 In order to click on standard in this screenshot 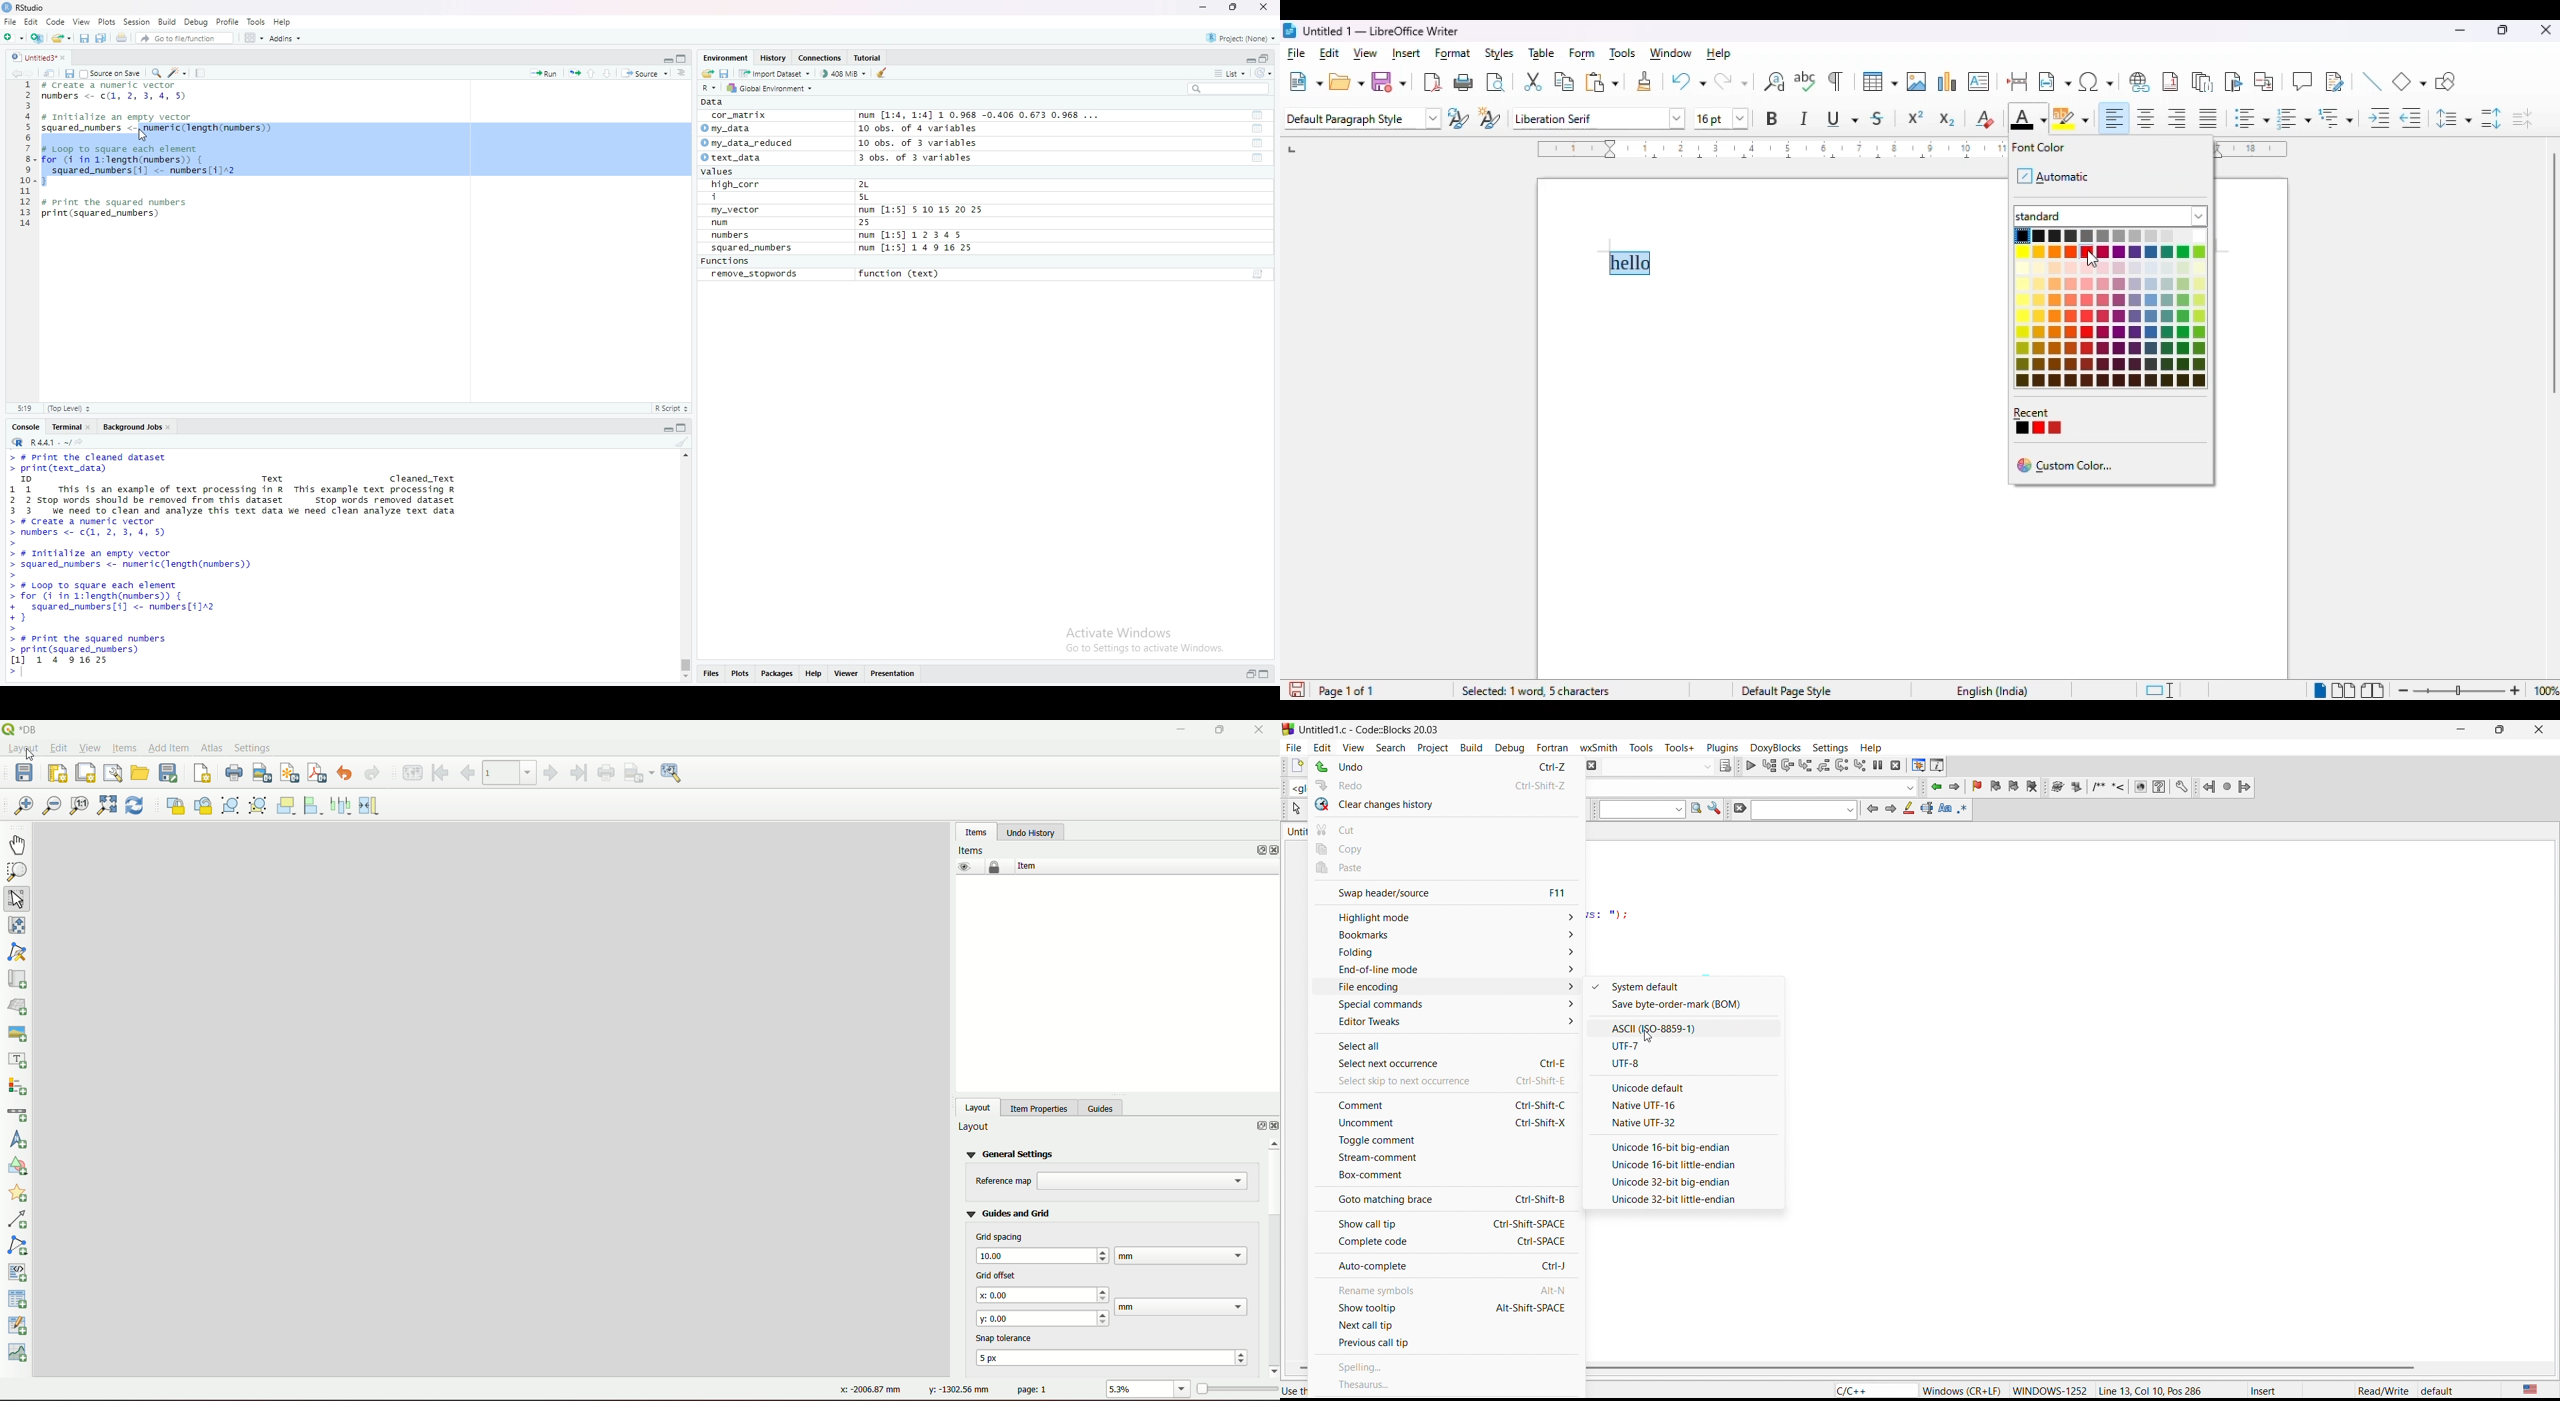, I will do `click(2112, 215)`.